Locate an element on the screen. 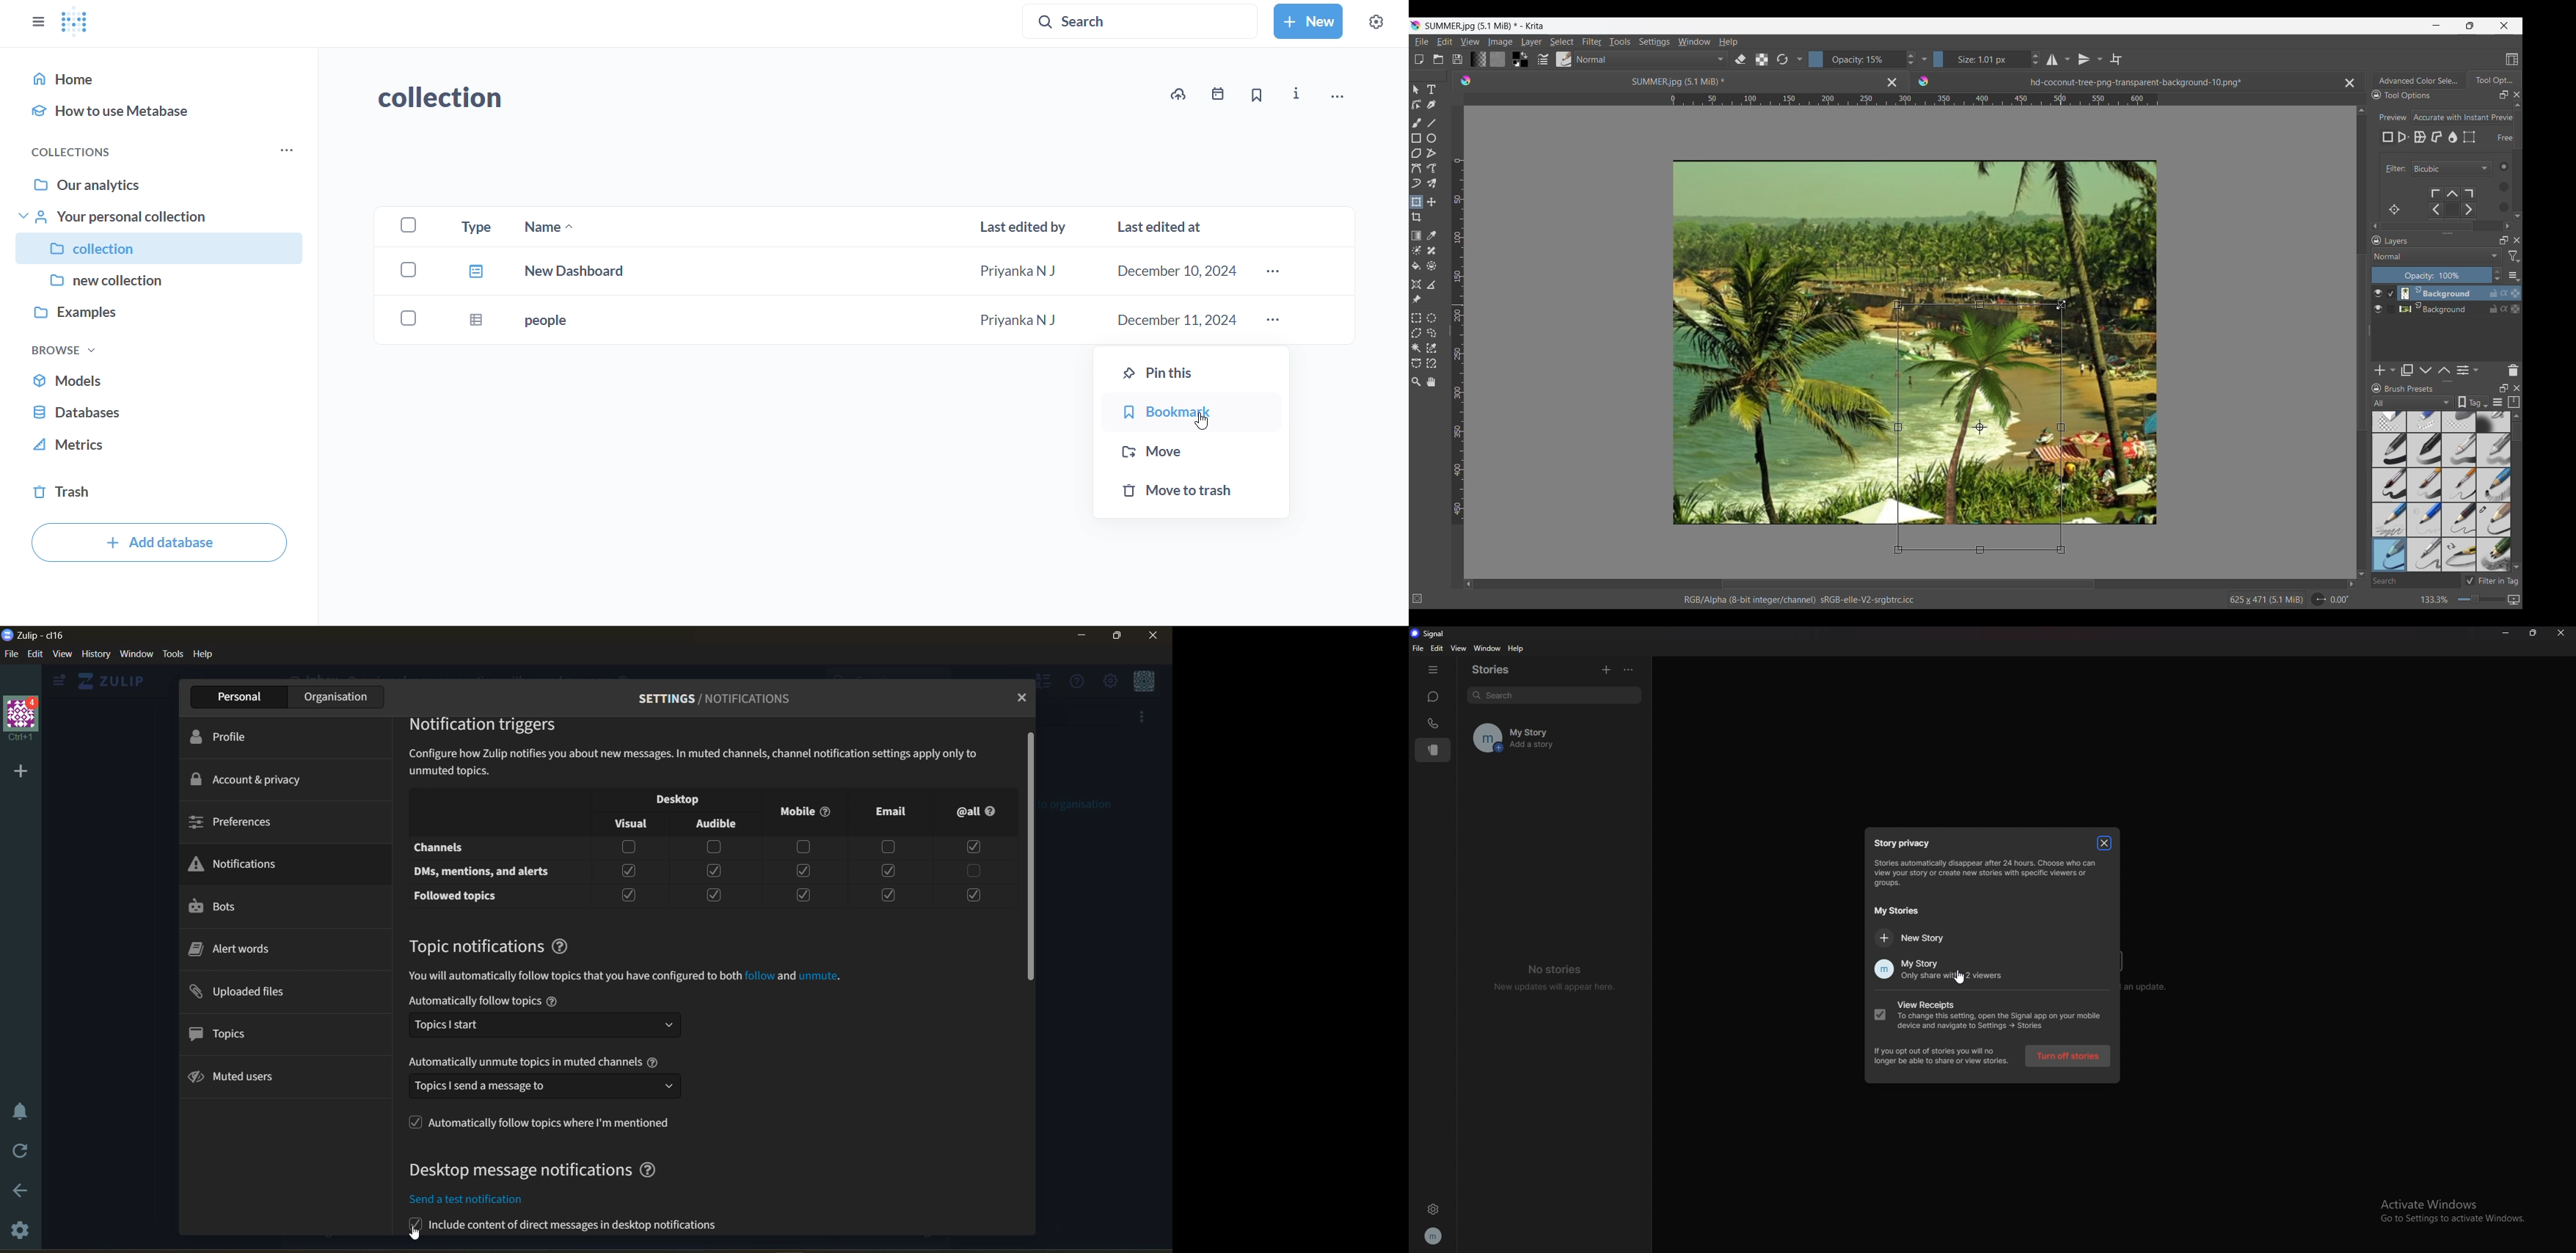 The image size is (2576, 1260). new collection  is located at coordinates (161, 284).